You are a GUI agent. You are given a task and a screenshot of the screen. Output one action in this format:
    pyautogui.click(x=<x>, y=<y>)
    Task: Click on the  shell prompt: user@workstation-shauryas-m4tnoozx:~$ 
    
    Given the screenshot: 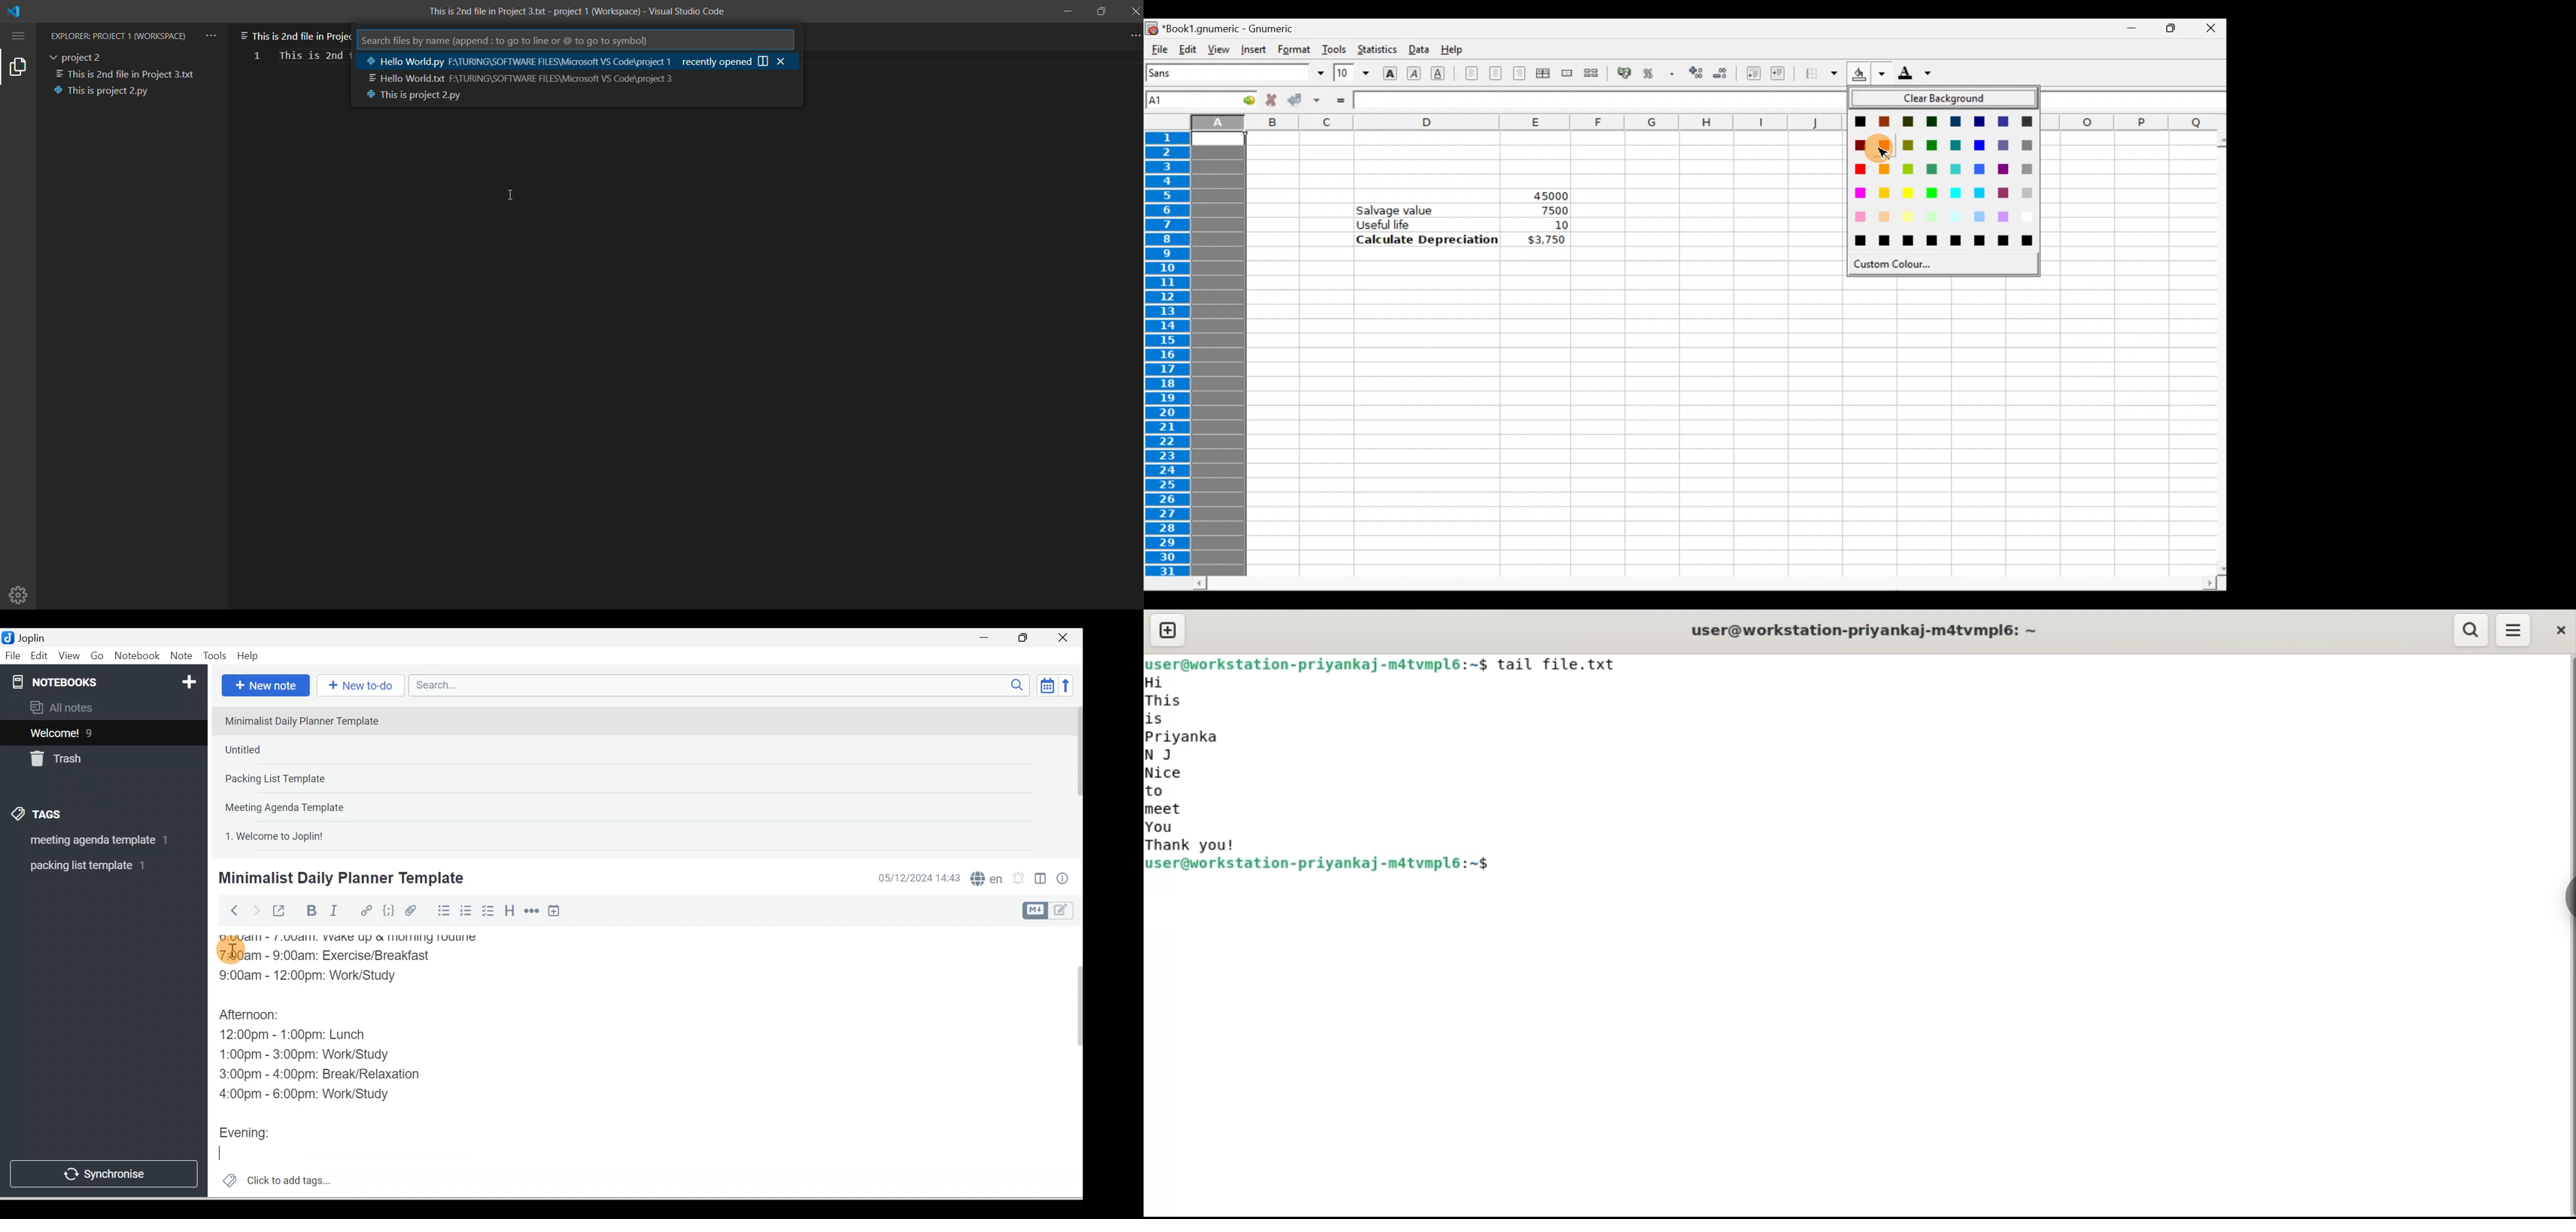 What is the action you would take?
    pyautogui.click(x=1324, y=868)
    